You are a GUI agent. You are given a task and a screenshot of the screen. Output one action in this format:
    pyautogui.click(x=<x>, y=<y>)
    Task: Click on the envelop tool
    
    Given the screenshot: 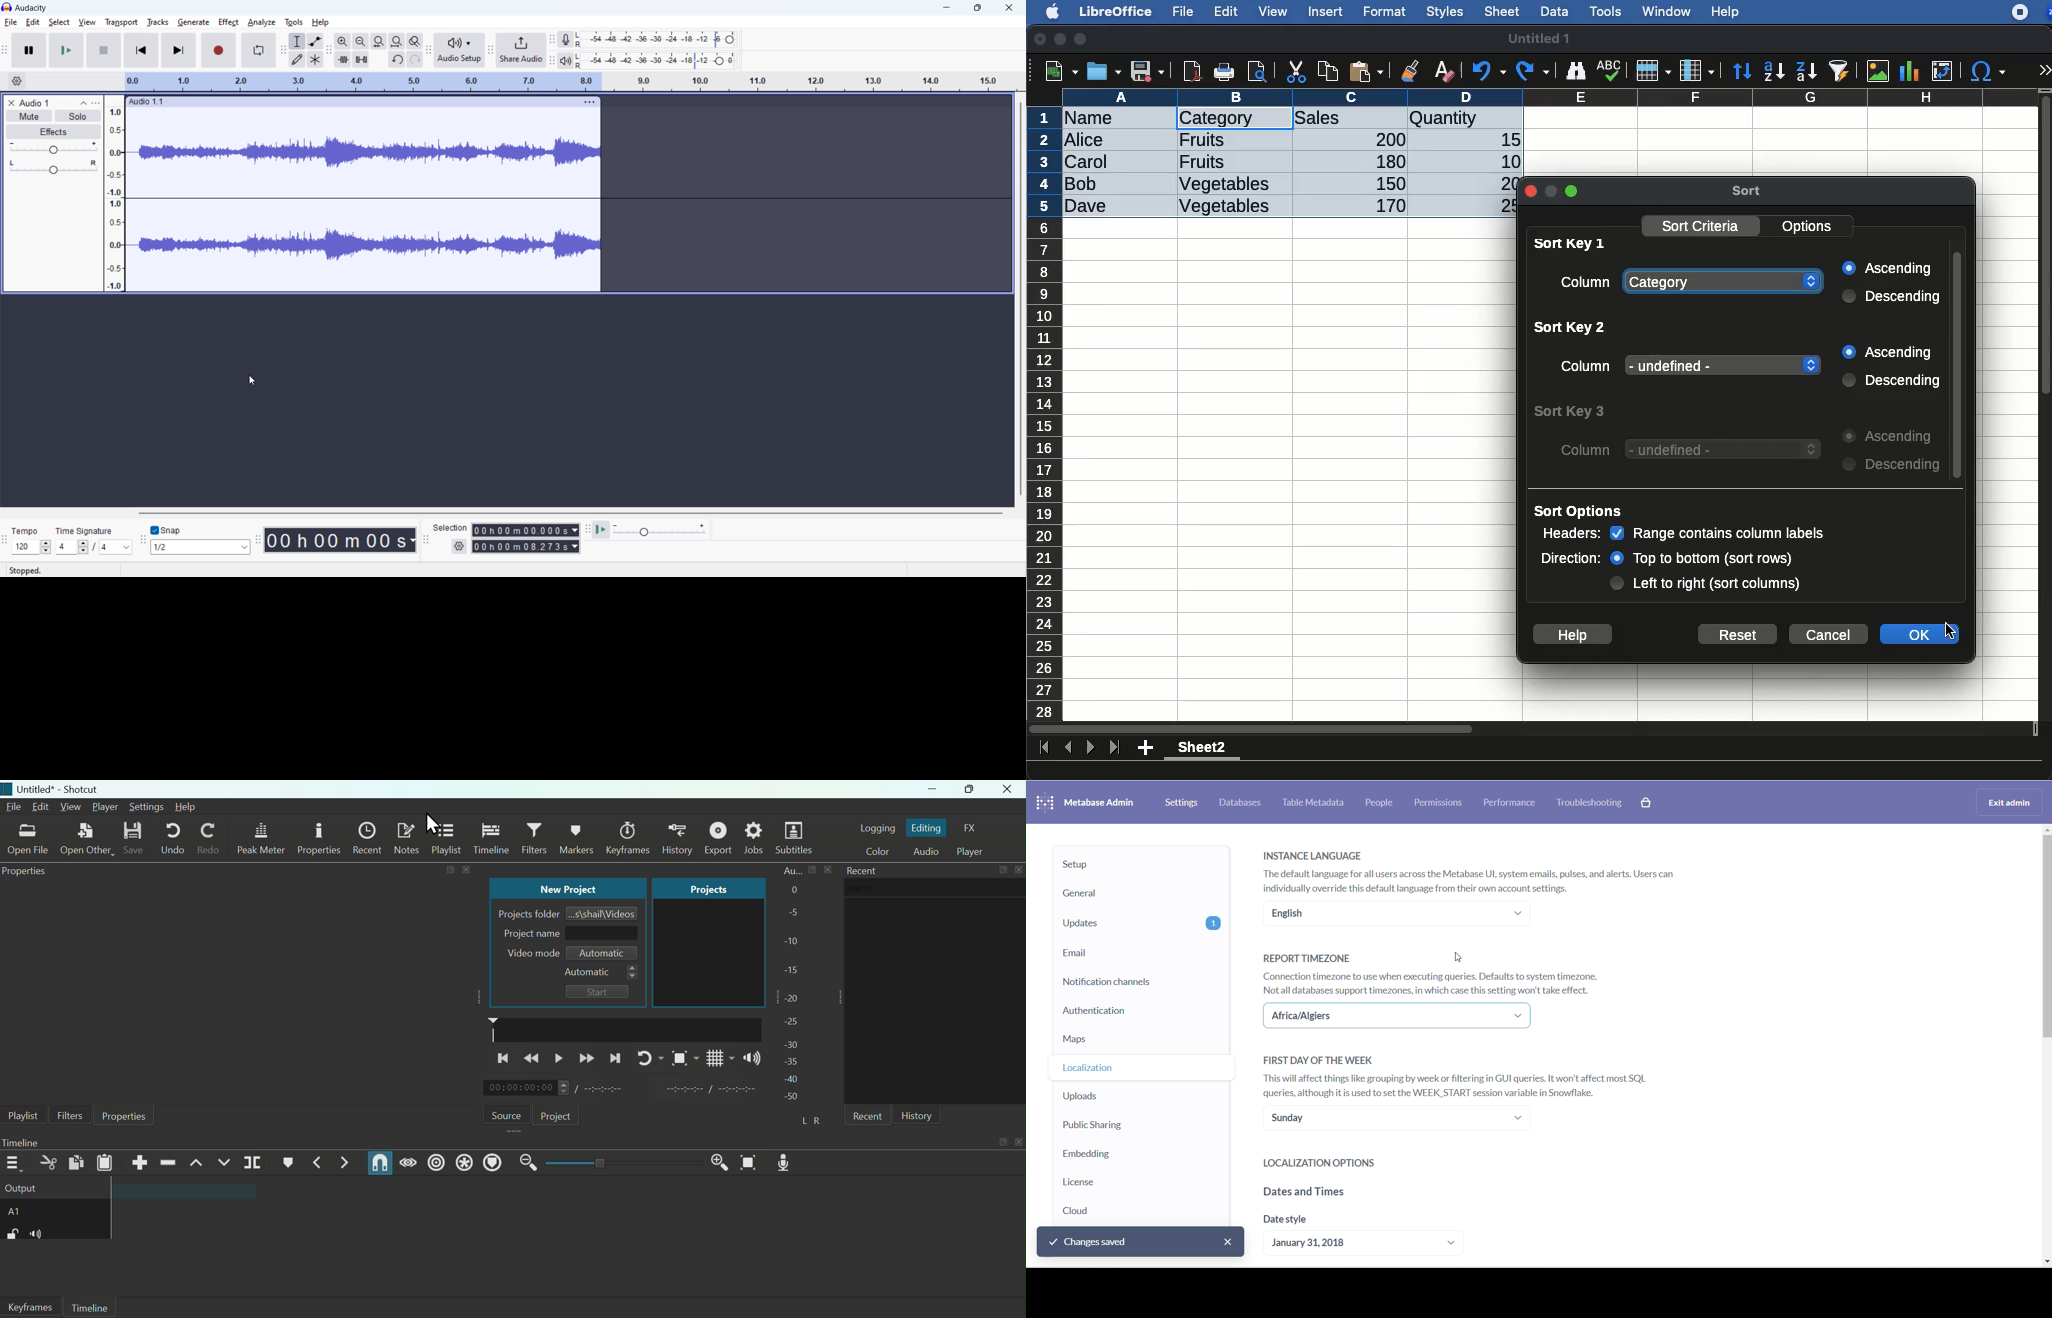 What is the action you would take?
    pyautogui.click(x=315, y=41)
    